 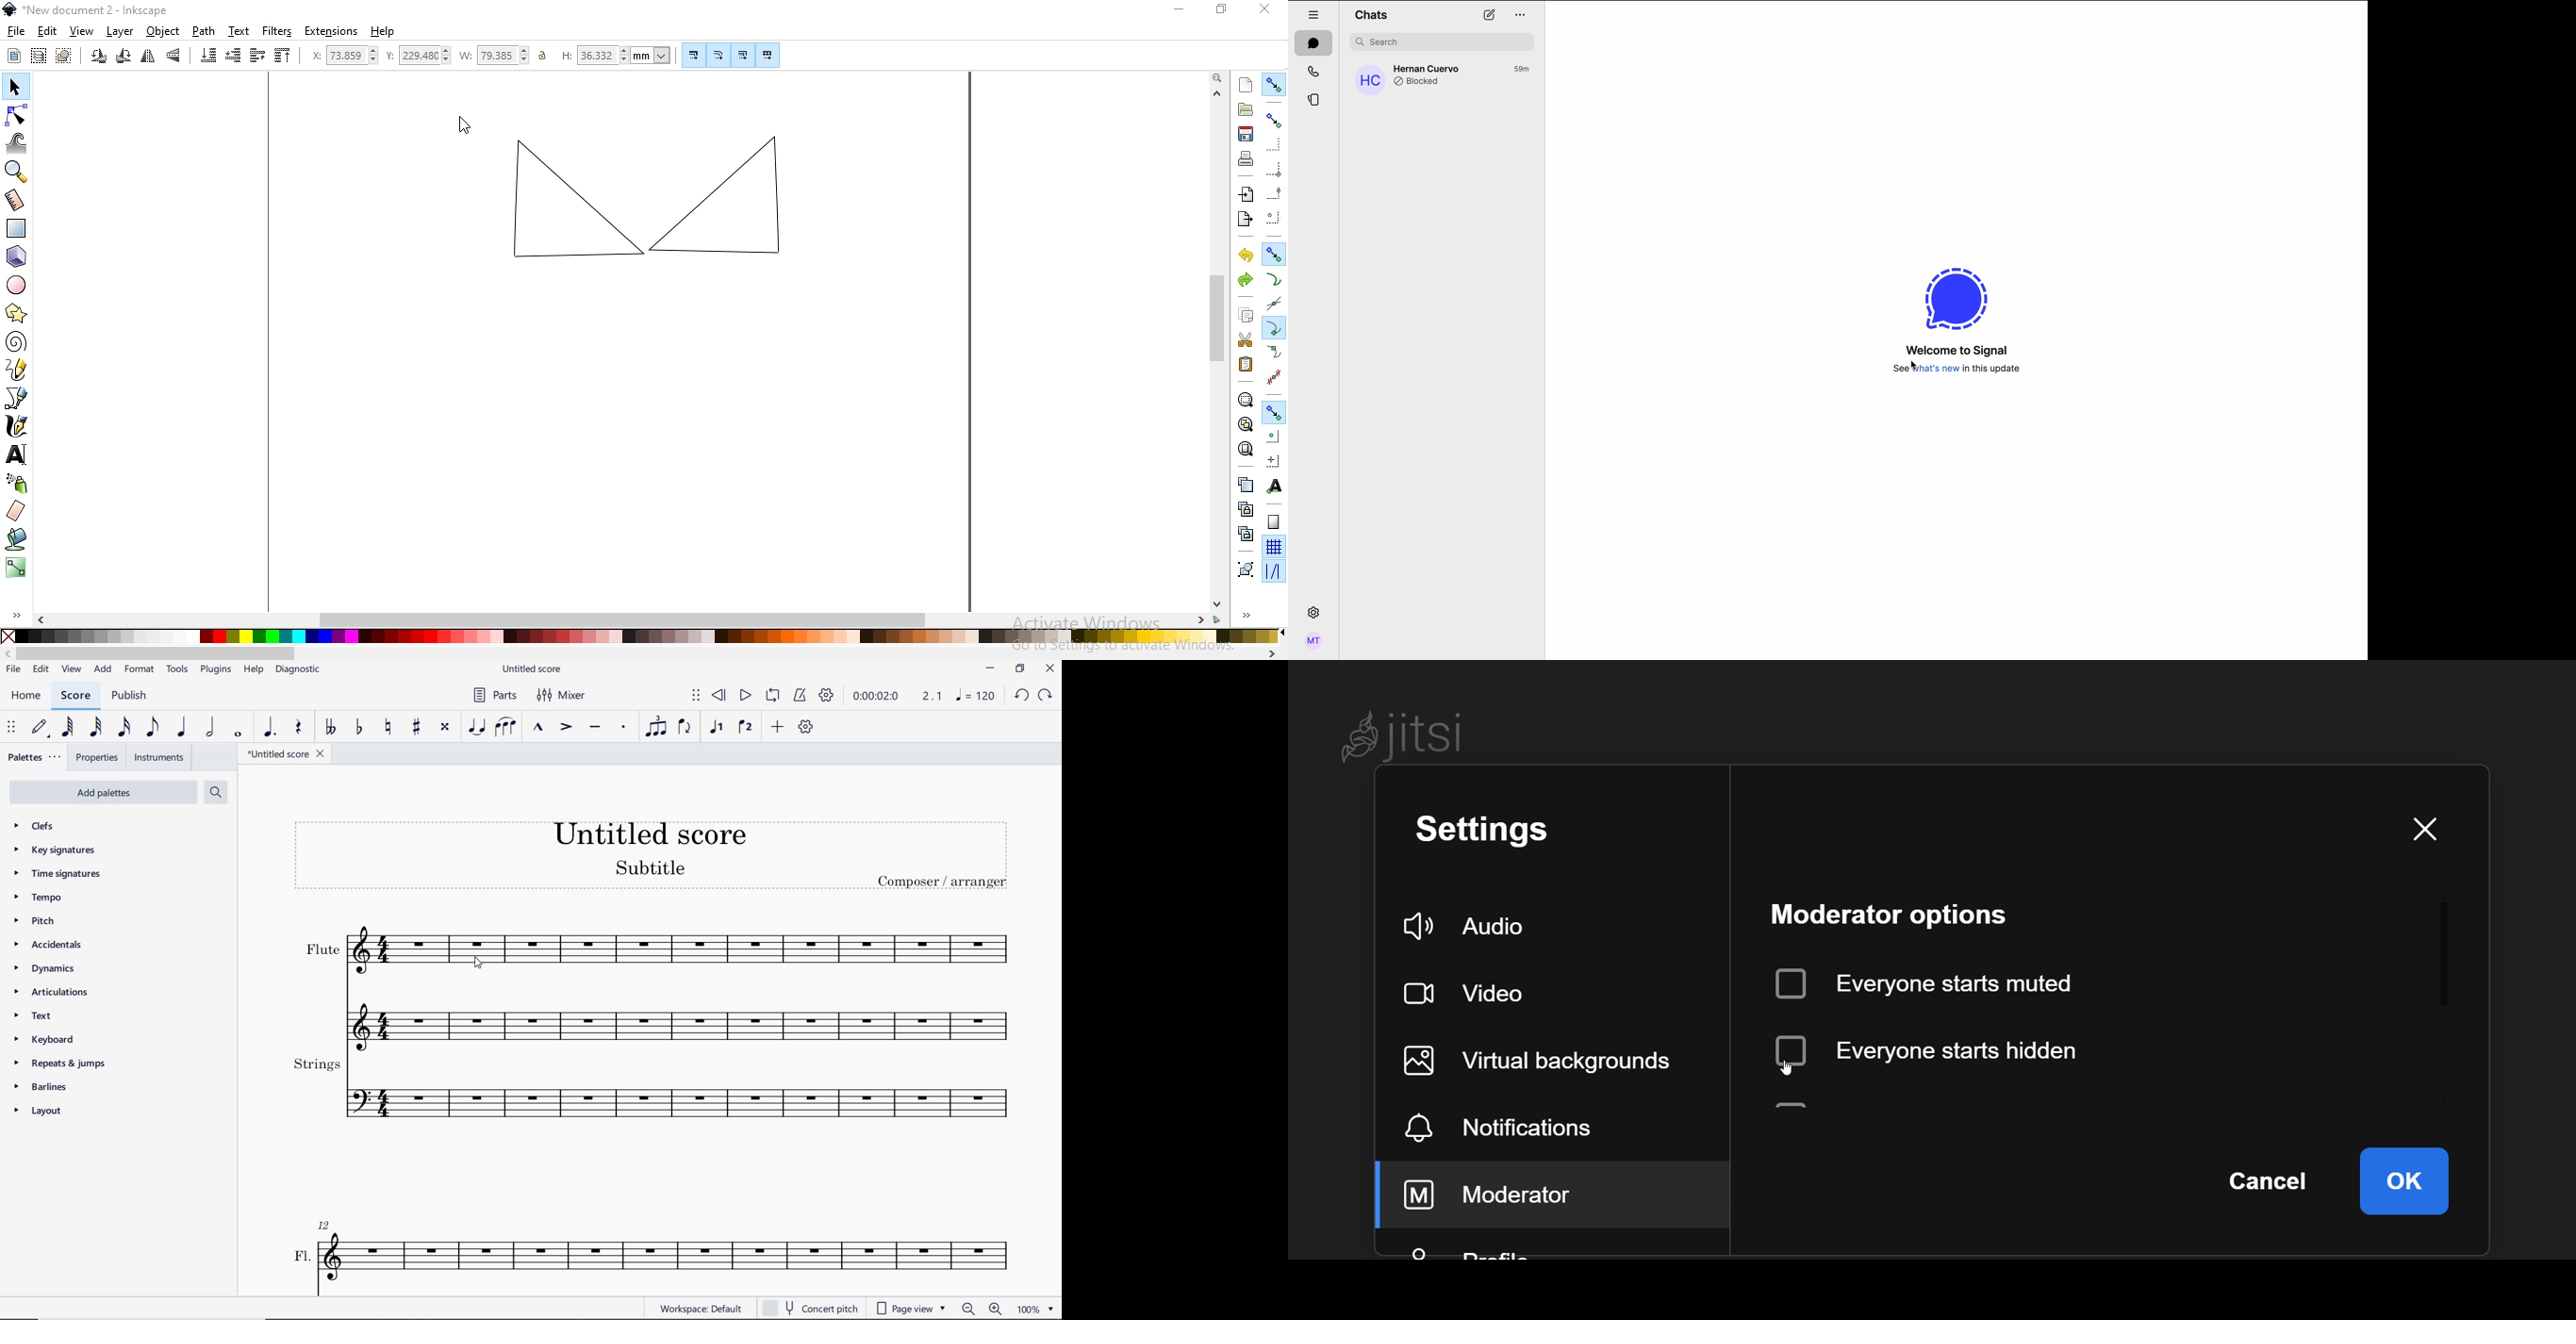 What do you see at coordinates (740, 55) in the screenshot?
I see `move gradients along with objects` at bounding box center [740, 55].